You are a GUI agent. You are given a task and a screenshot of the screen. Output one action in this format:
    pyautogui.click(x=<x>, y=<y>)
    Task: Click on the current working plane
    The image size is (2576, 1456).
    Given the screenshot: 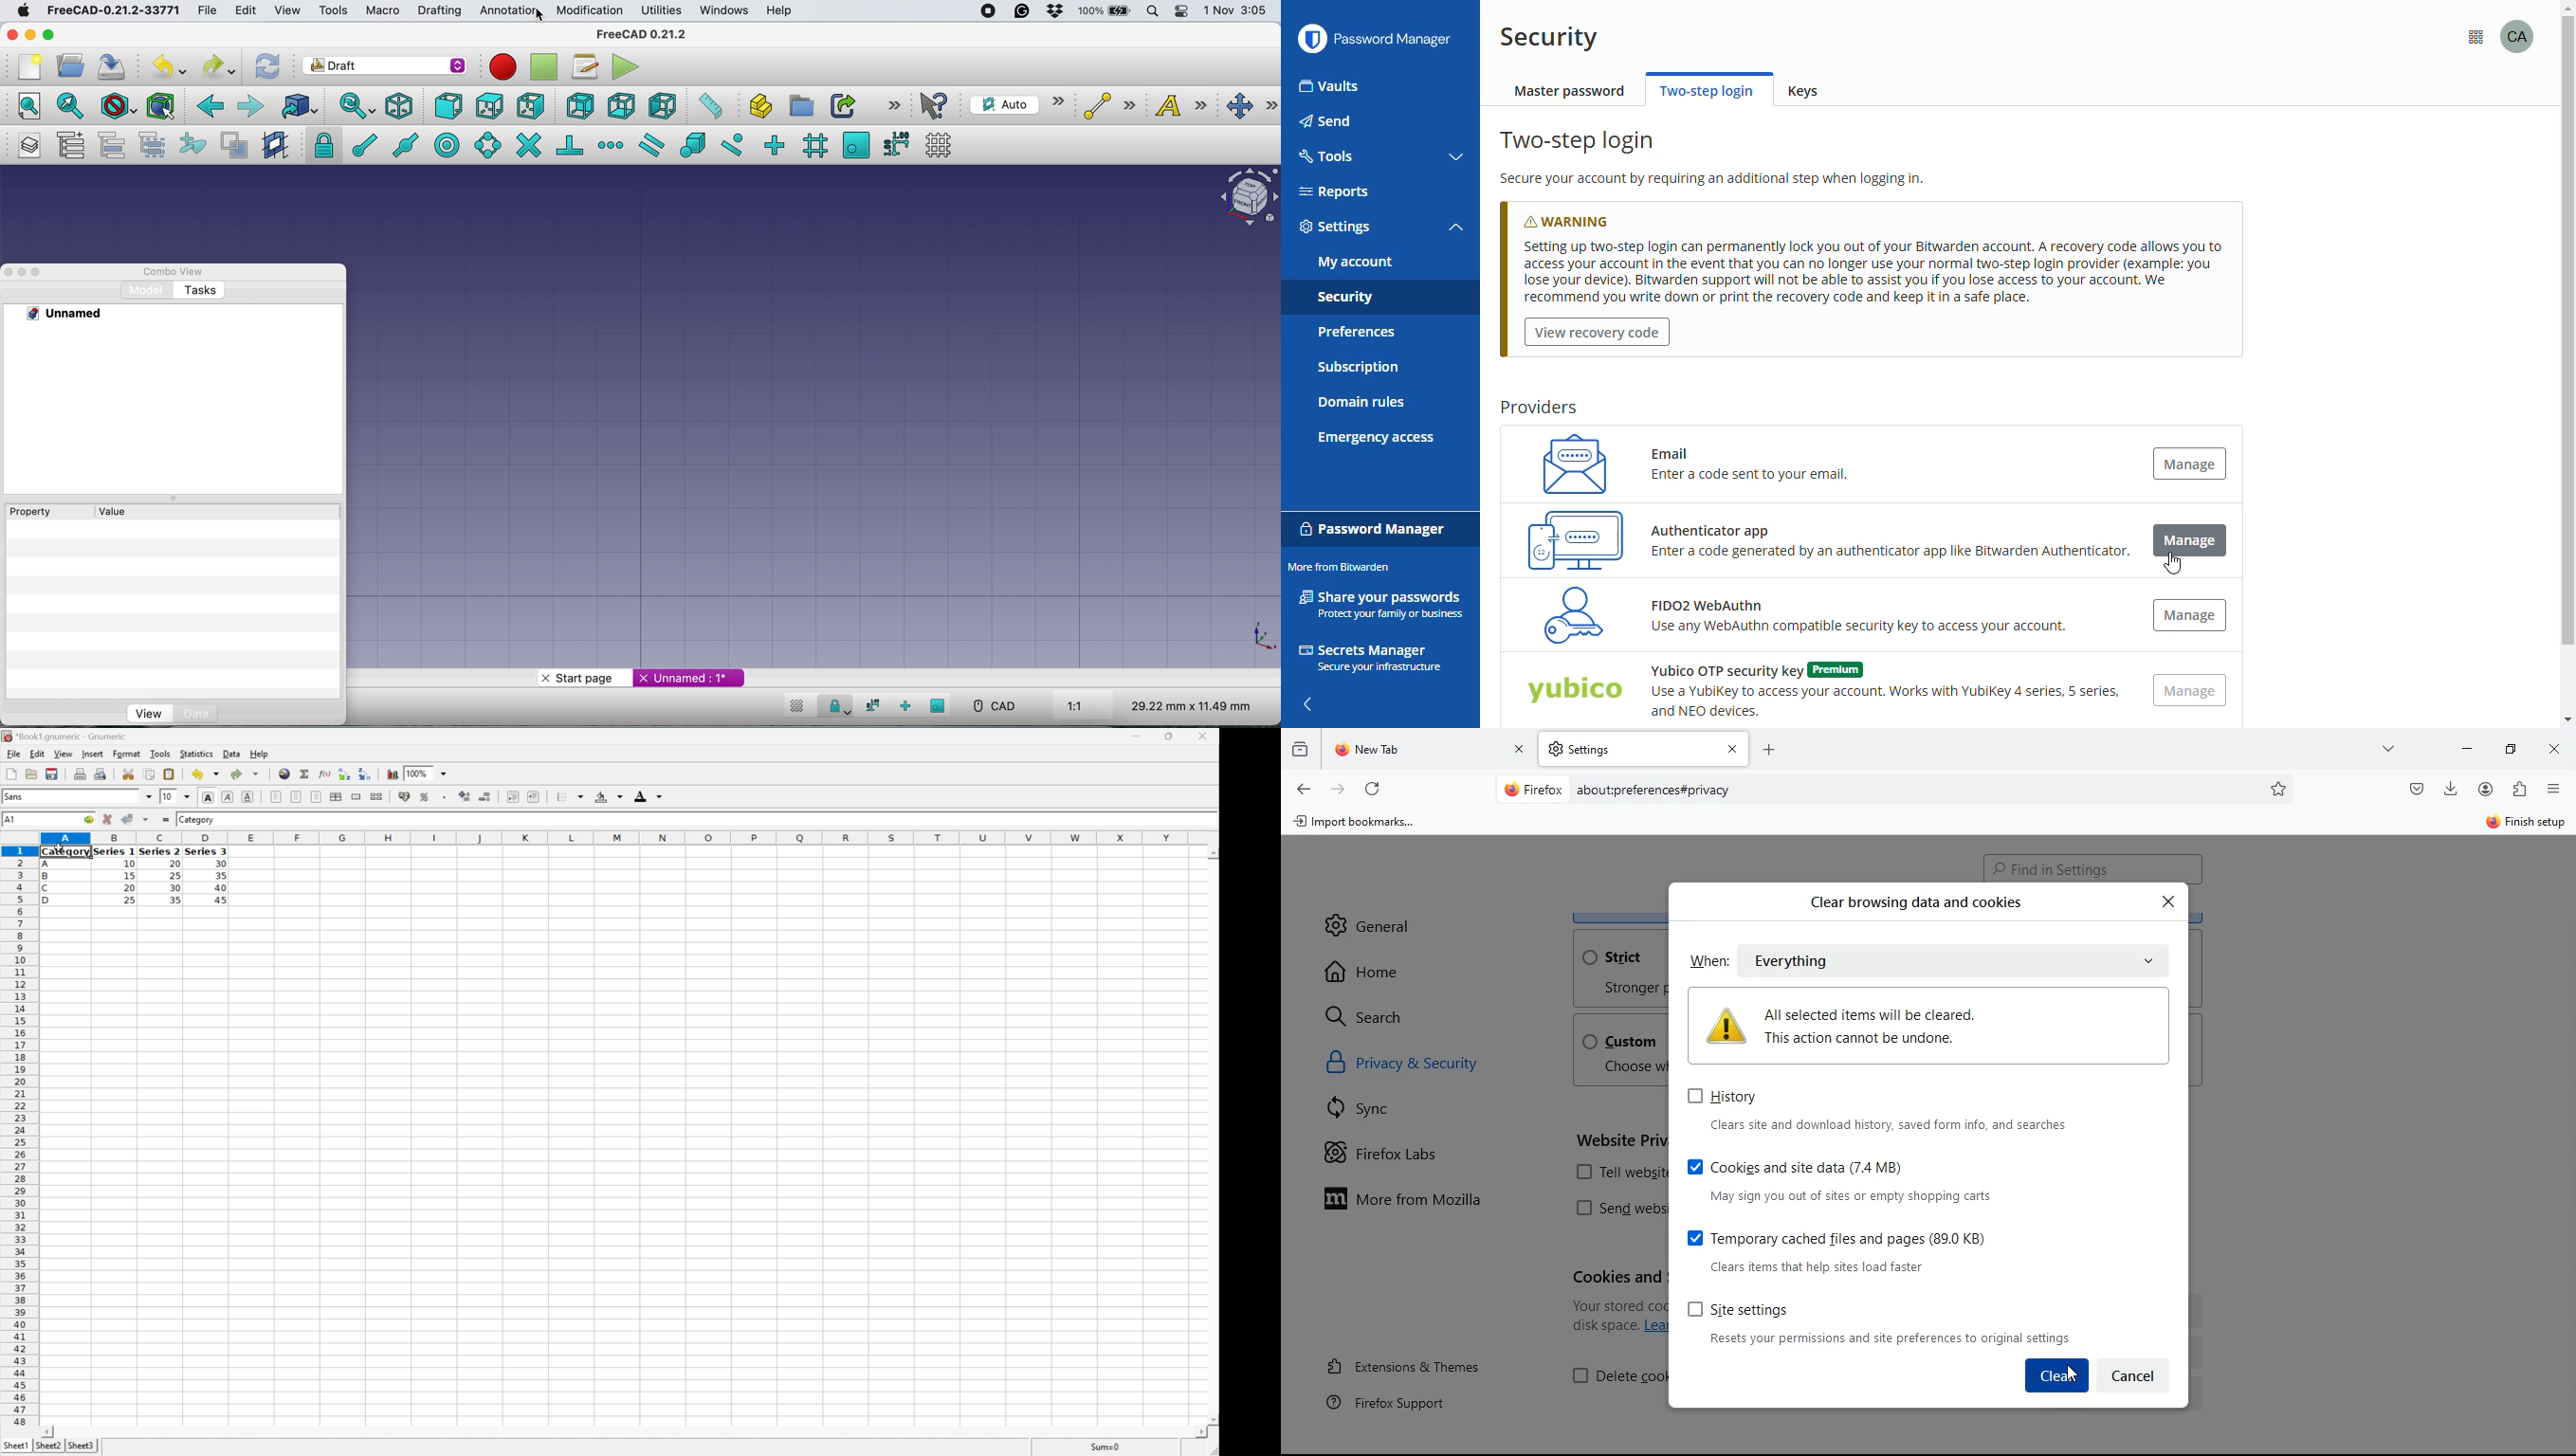 What is the action you would take?
    pyautogui.click(x=1014, y=105)
    